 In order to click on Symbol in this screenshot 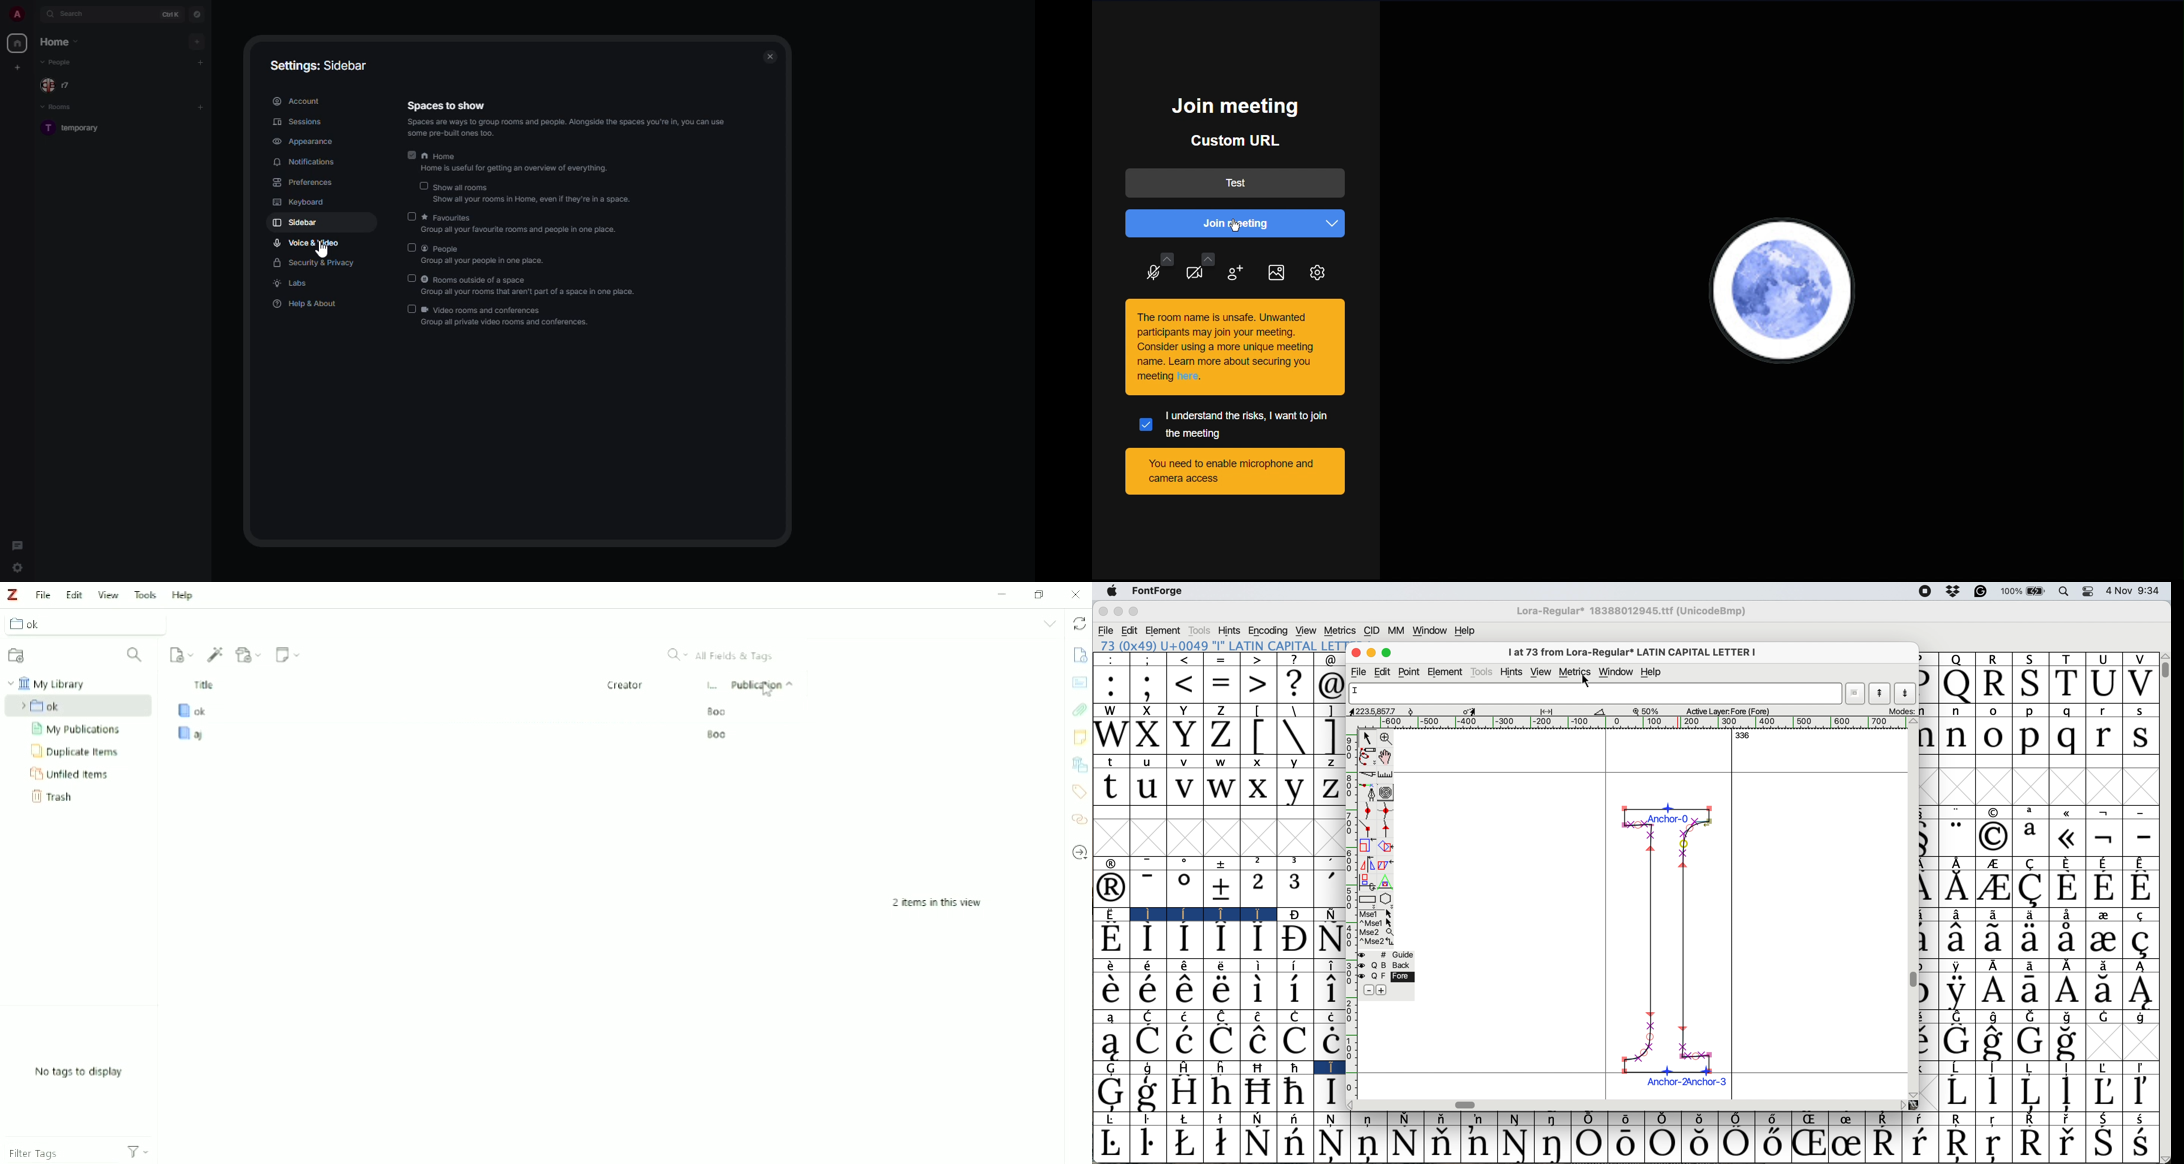, I will do `click(1293, 939)`.